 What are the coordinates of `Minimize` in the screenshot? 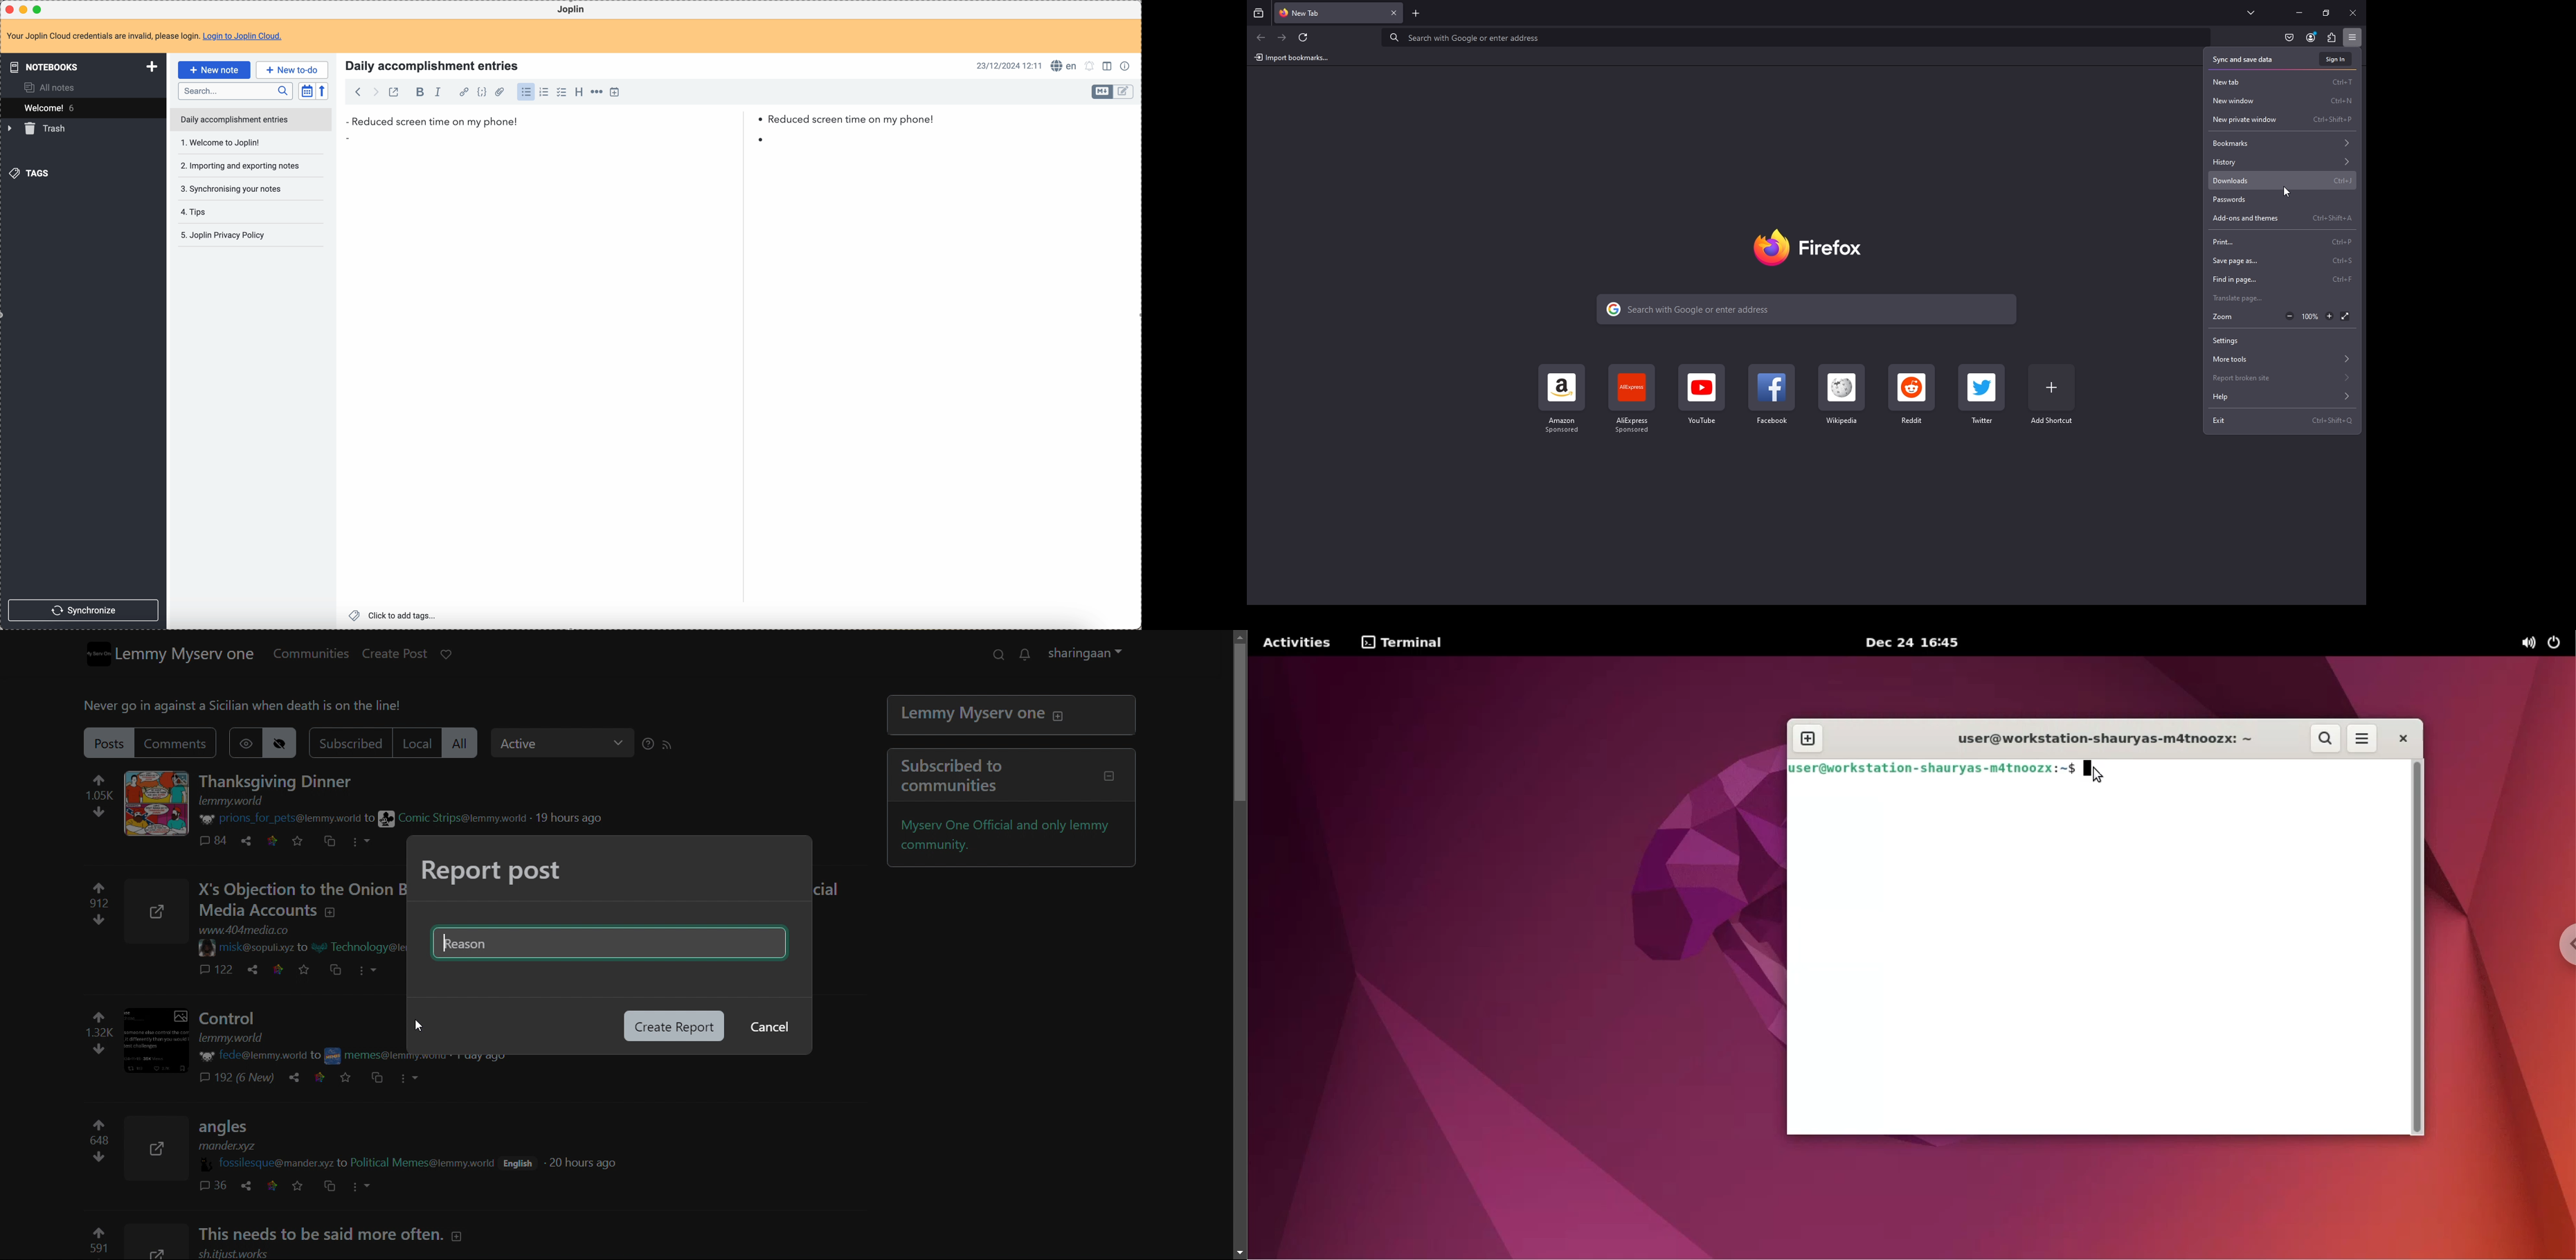 It's located at (2300, 13).